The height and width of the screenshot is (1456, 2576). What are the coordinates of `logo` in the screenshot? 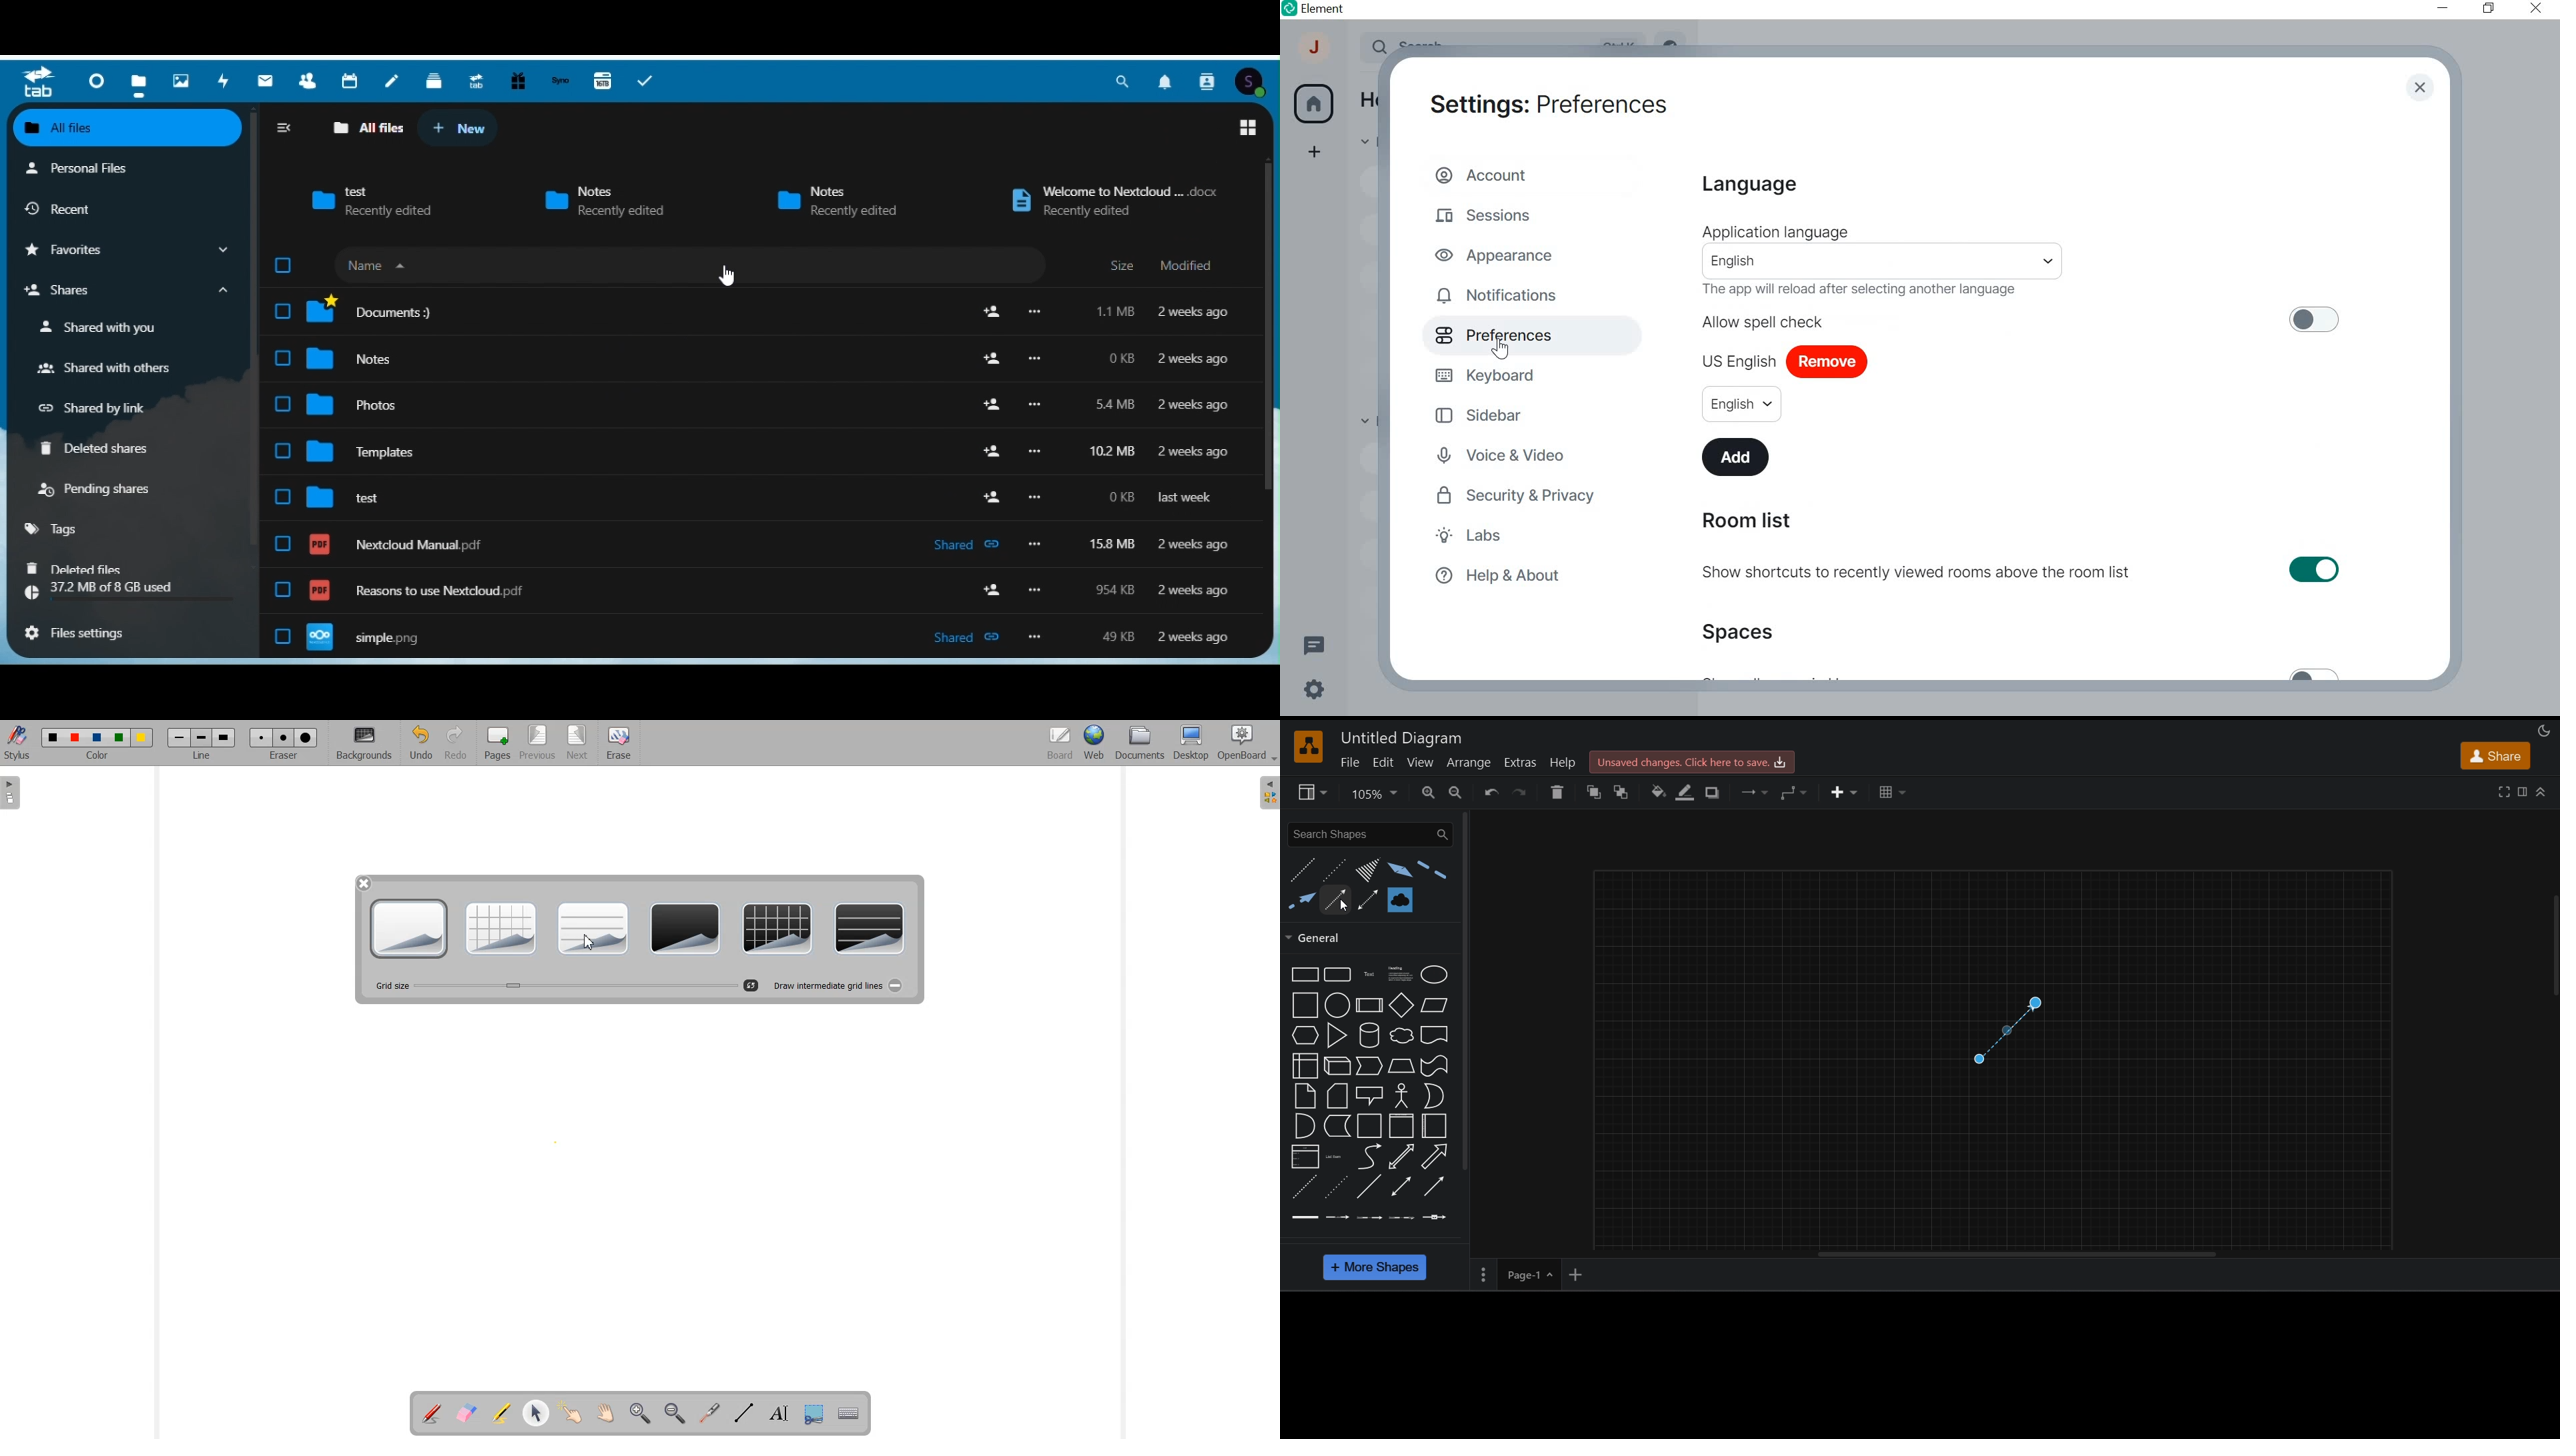 It's located at (1309, 747).